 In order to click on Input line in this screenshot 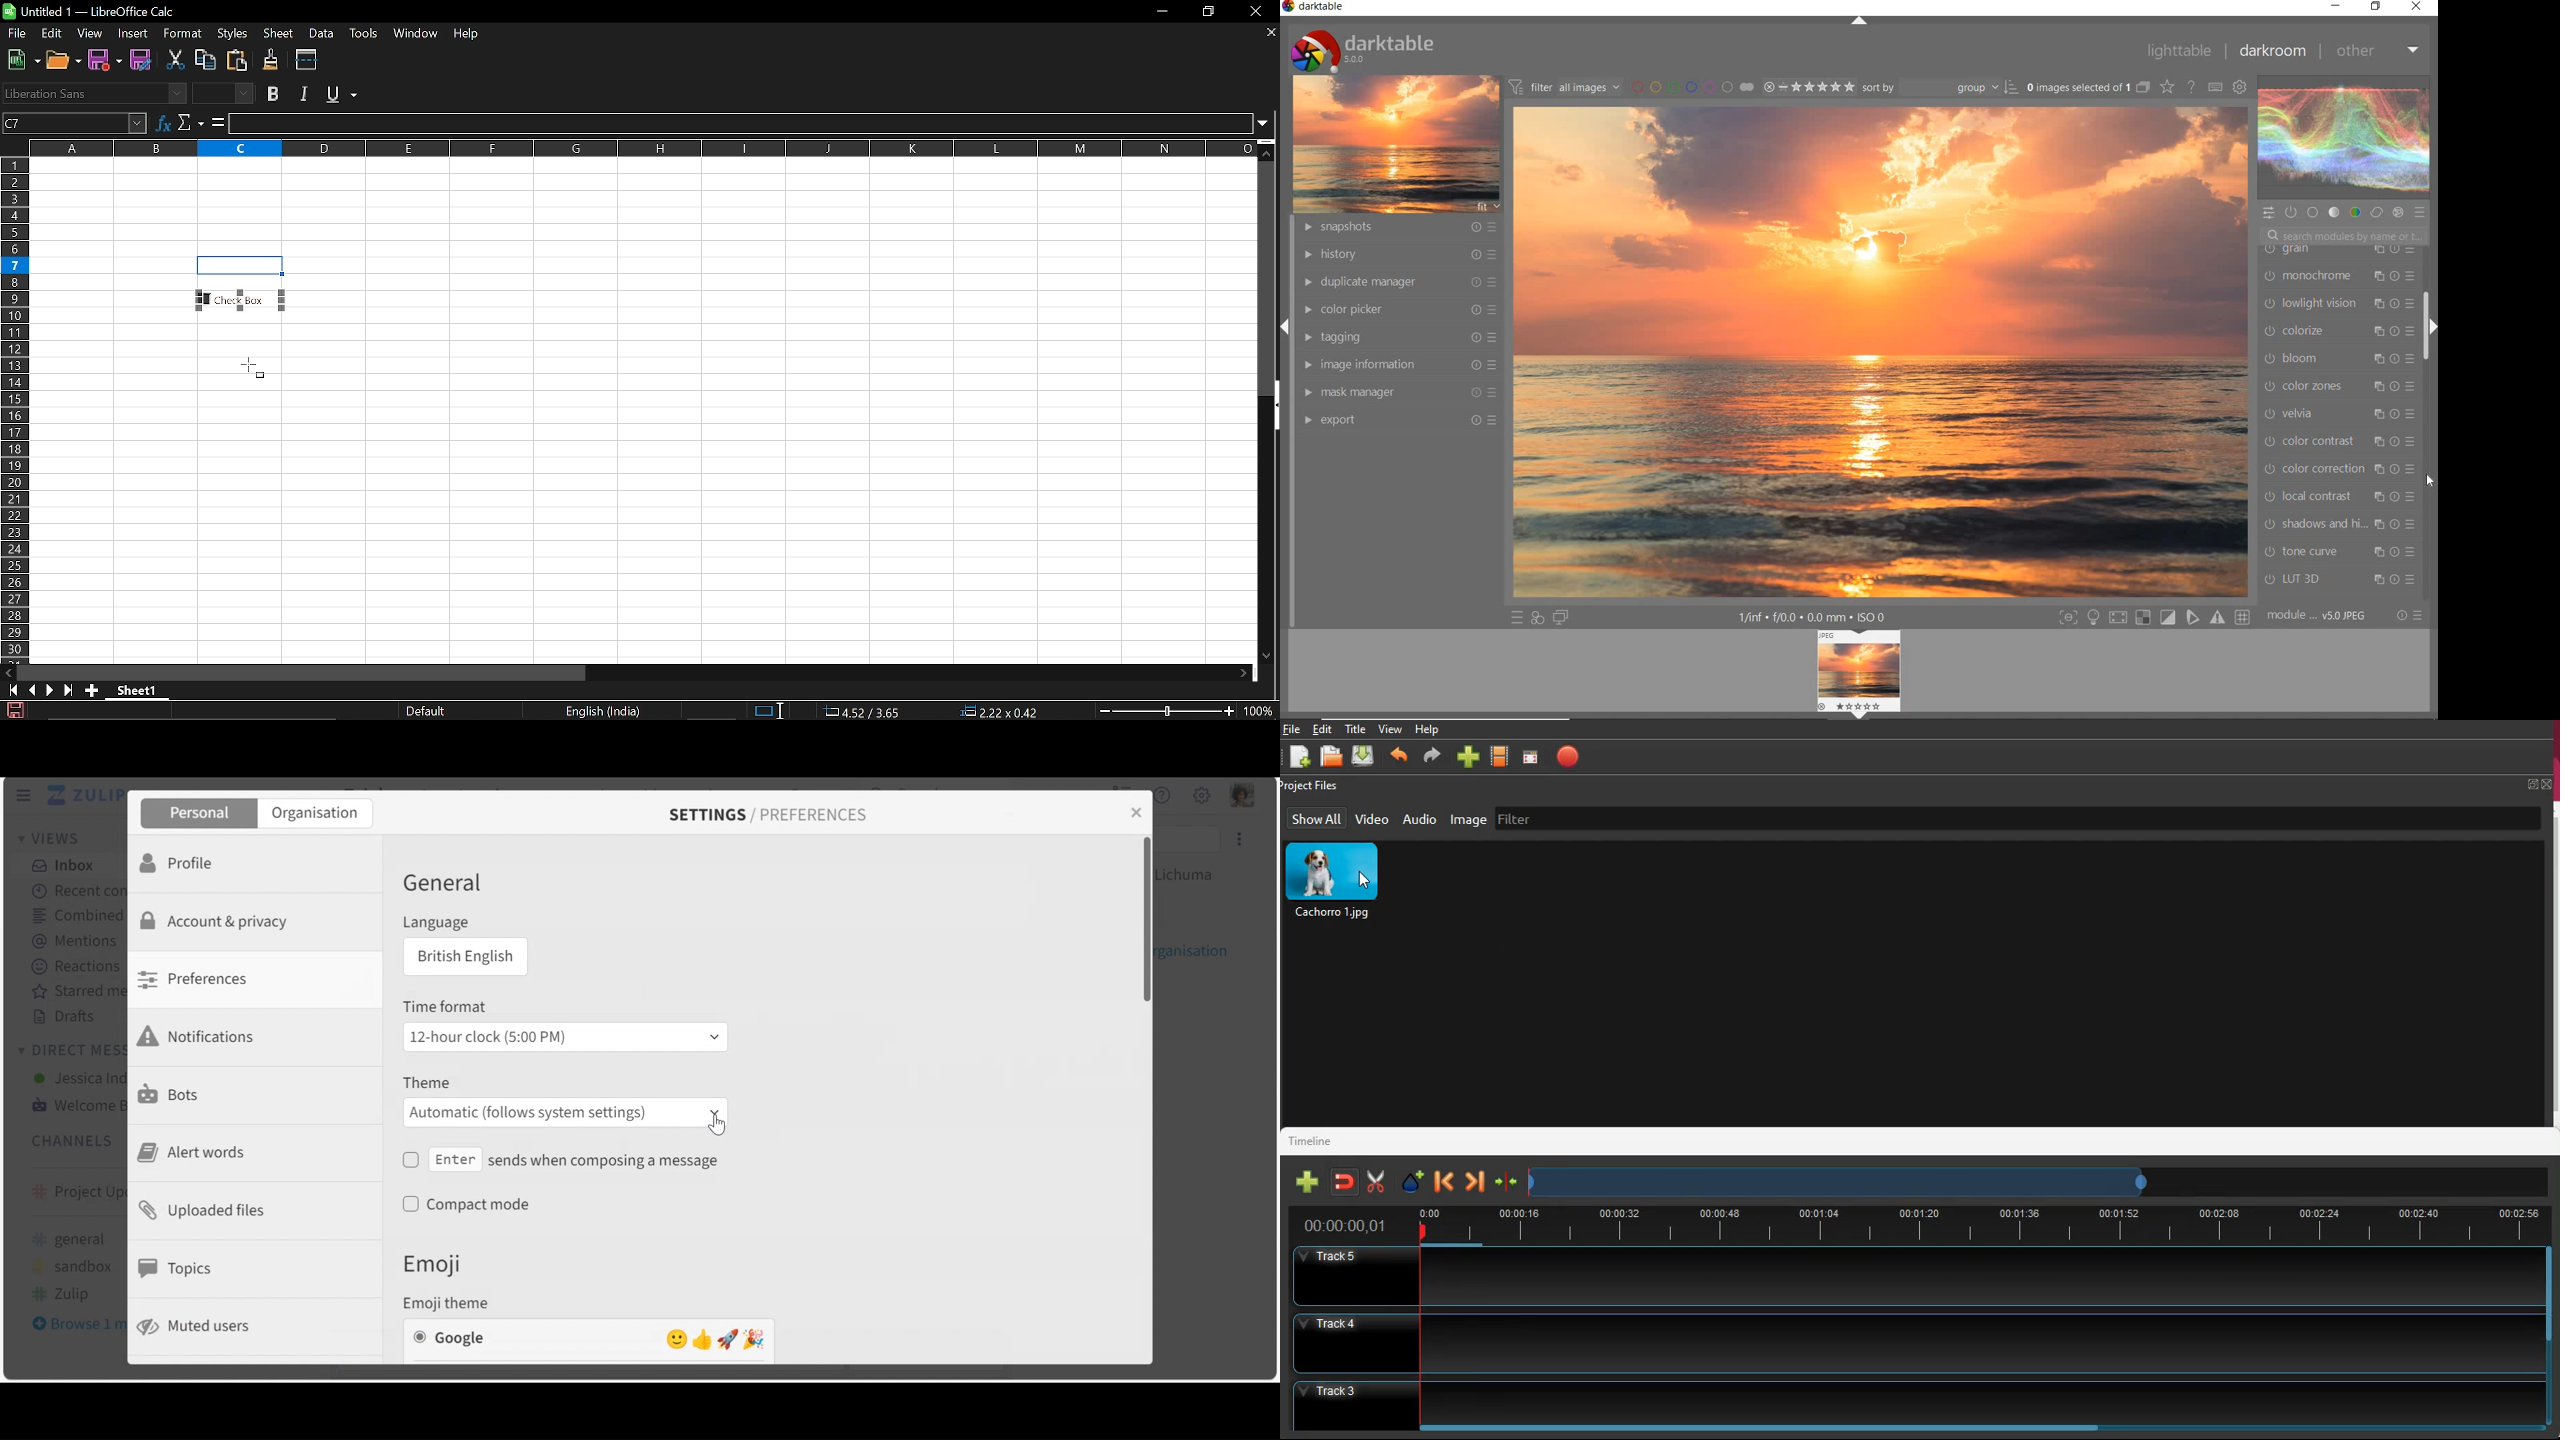, I will do `click(741, 124)`.